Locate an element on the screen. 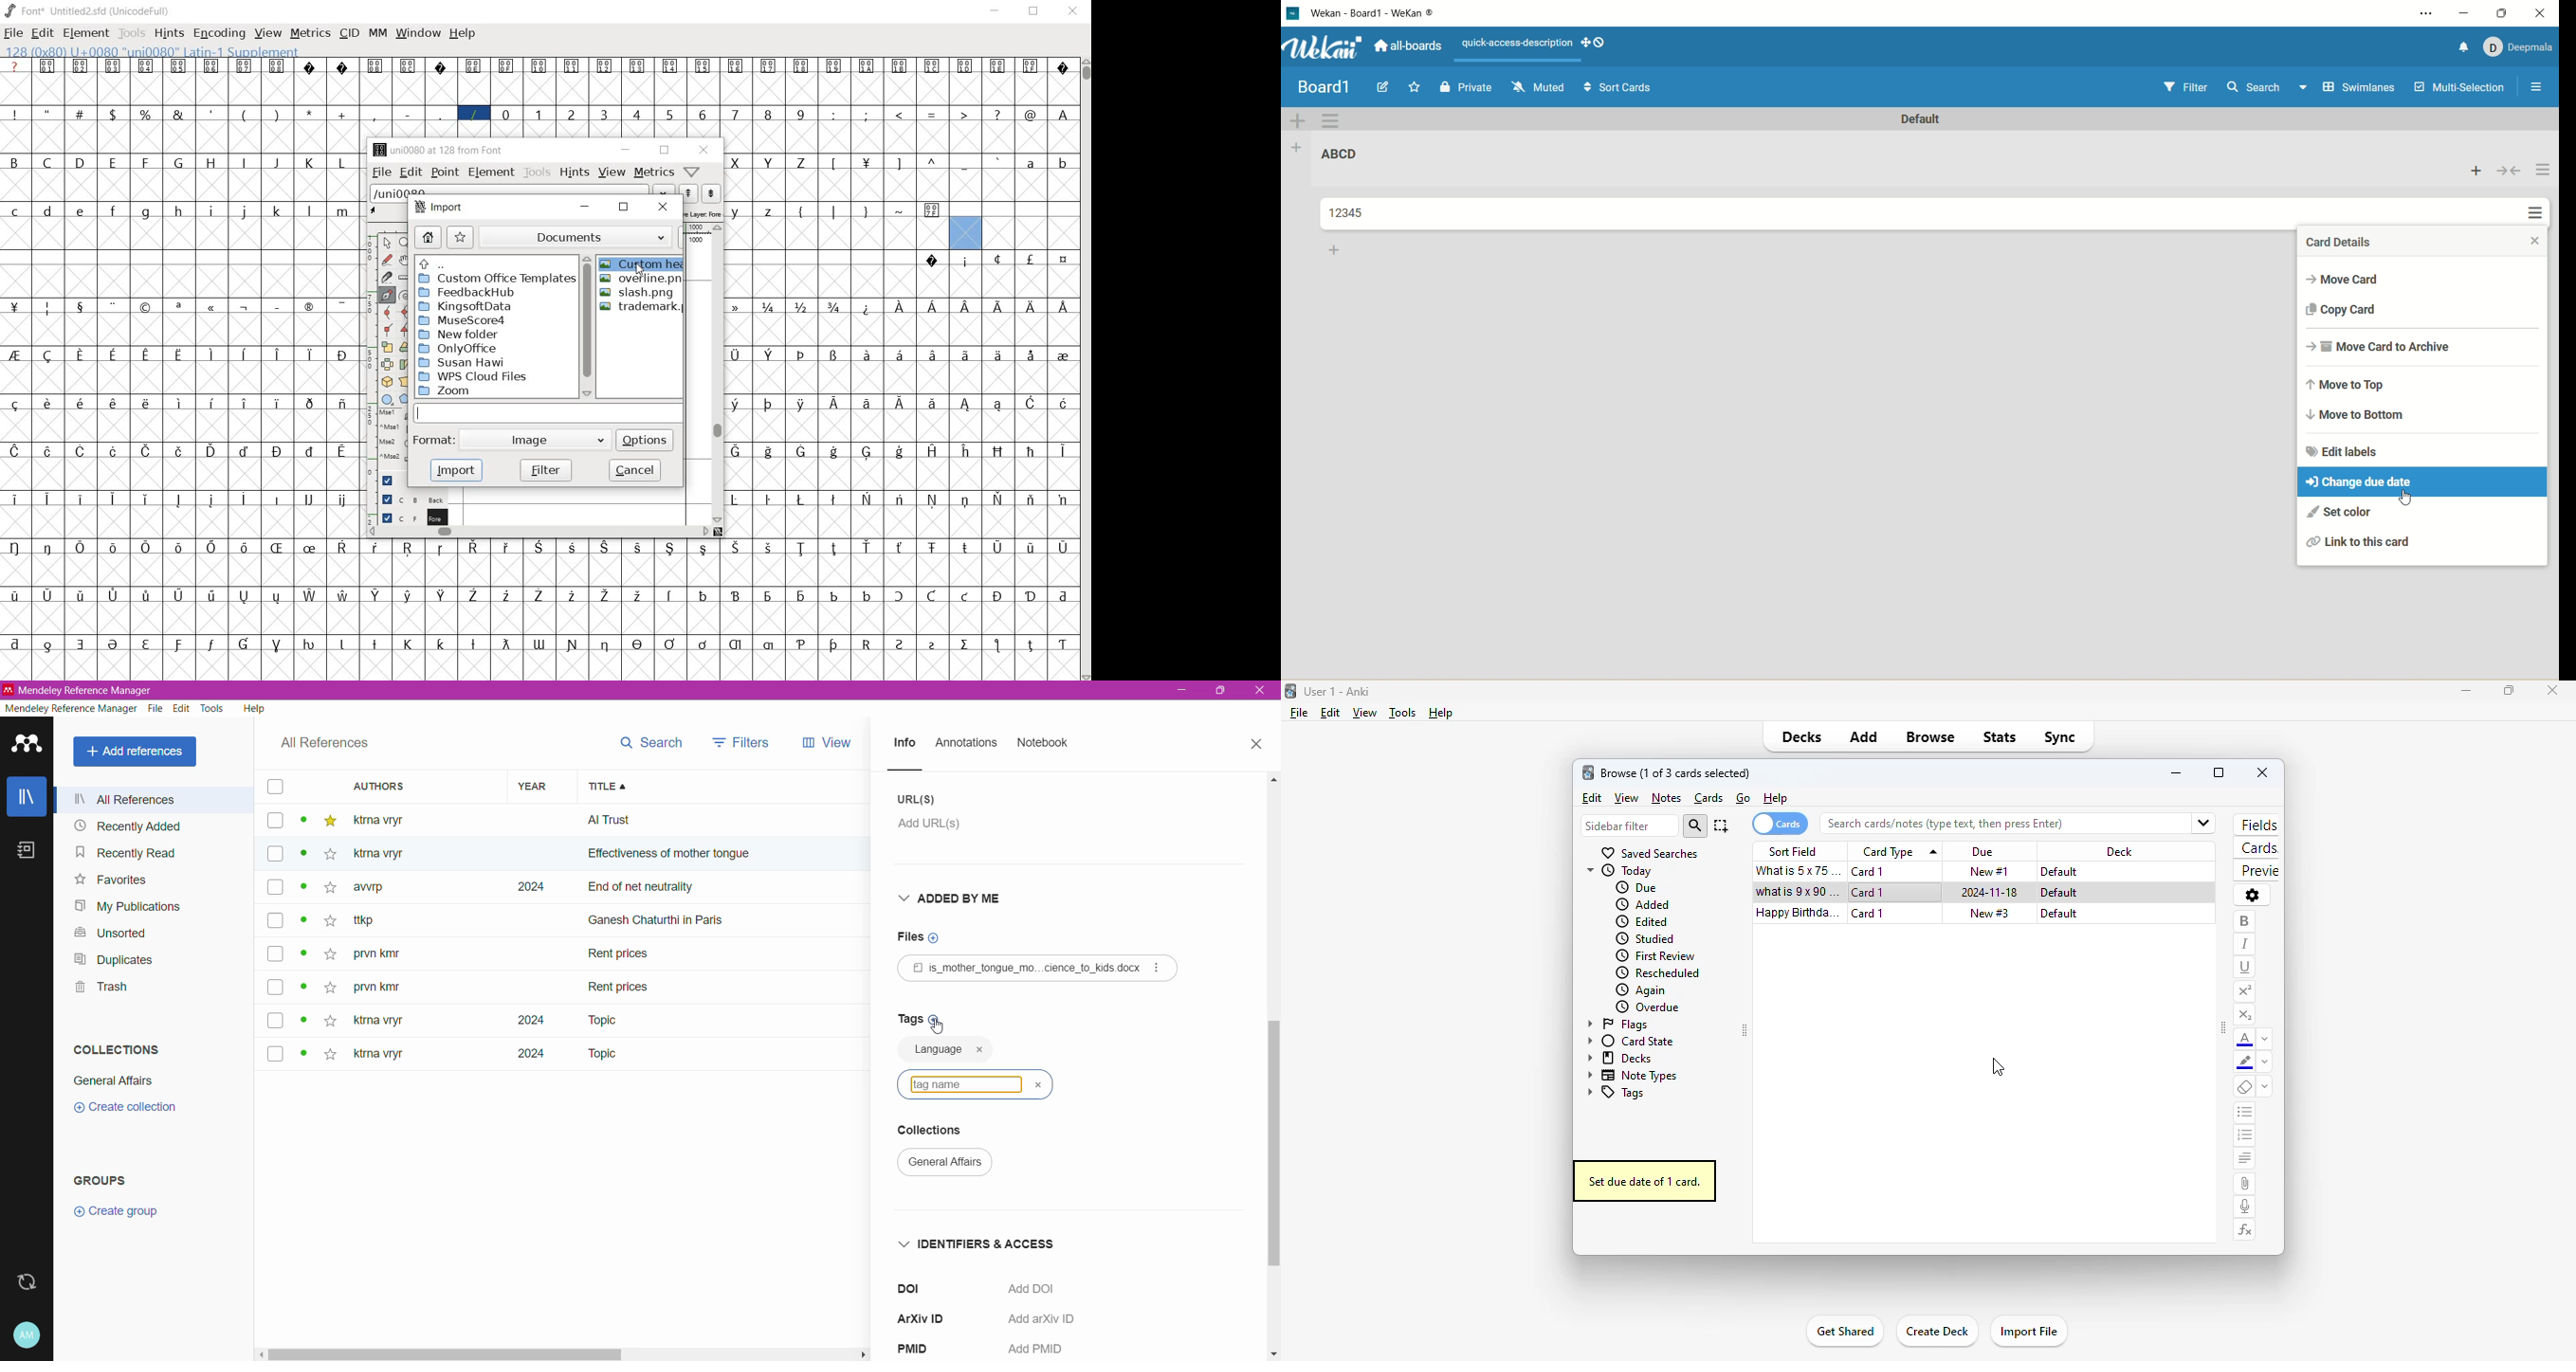  glyph is located at coordinates (112, 499).